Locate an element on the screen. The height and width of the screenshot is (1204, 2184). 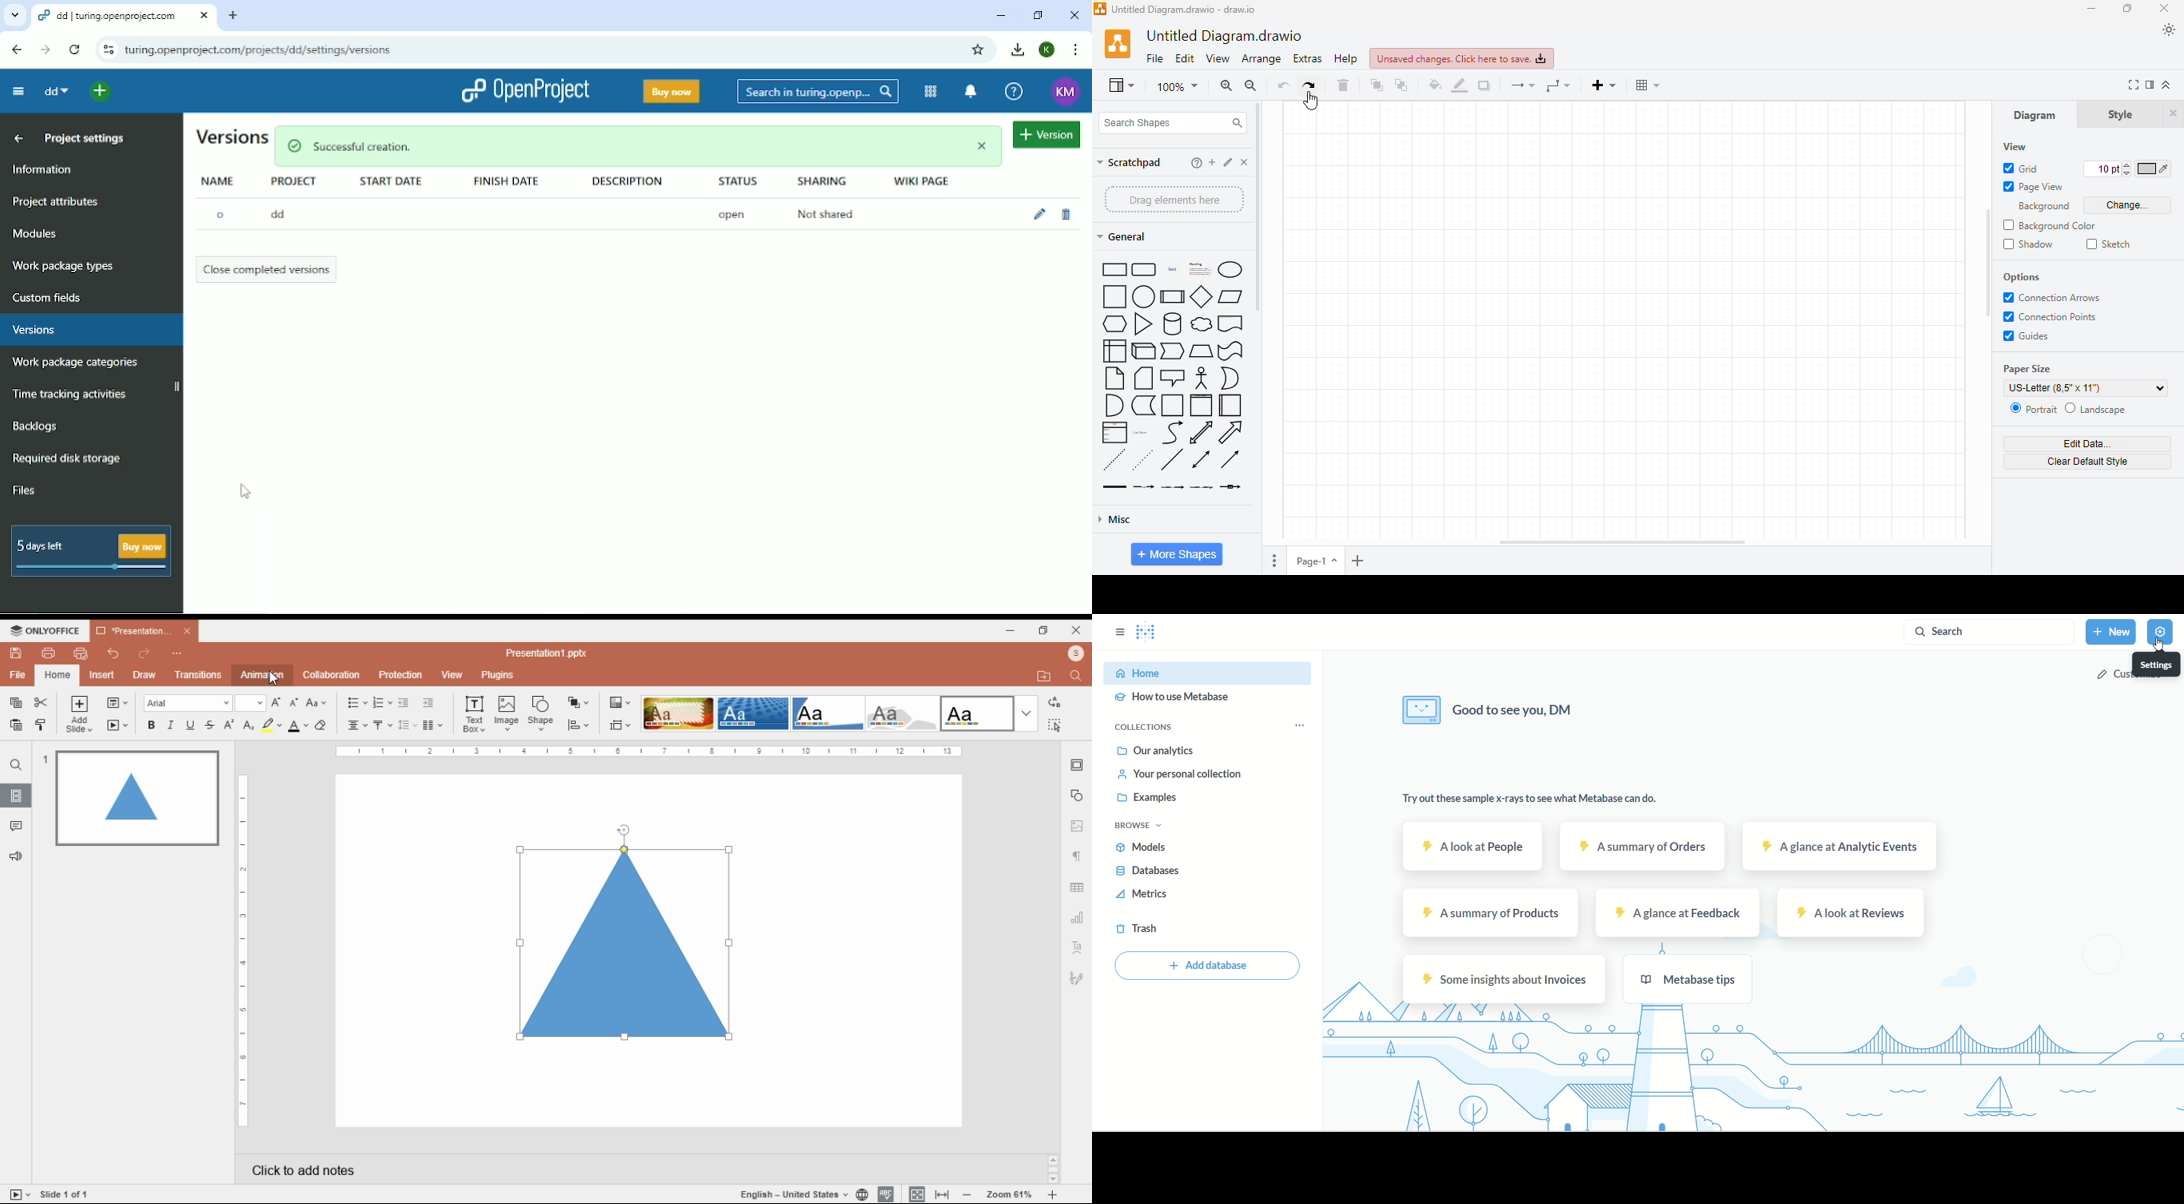
cloud is located at coordinates (1201, 325).